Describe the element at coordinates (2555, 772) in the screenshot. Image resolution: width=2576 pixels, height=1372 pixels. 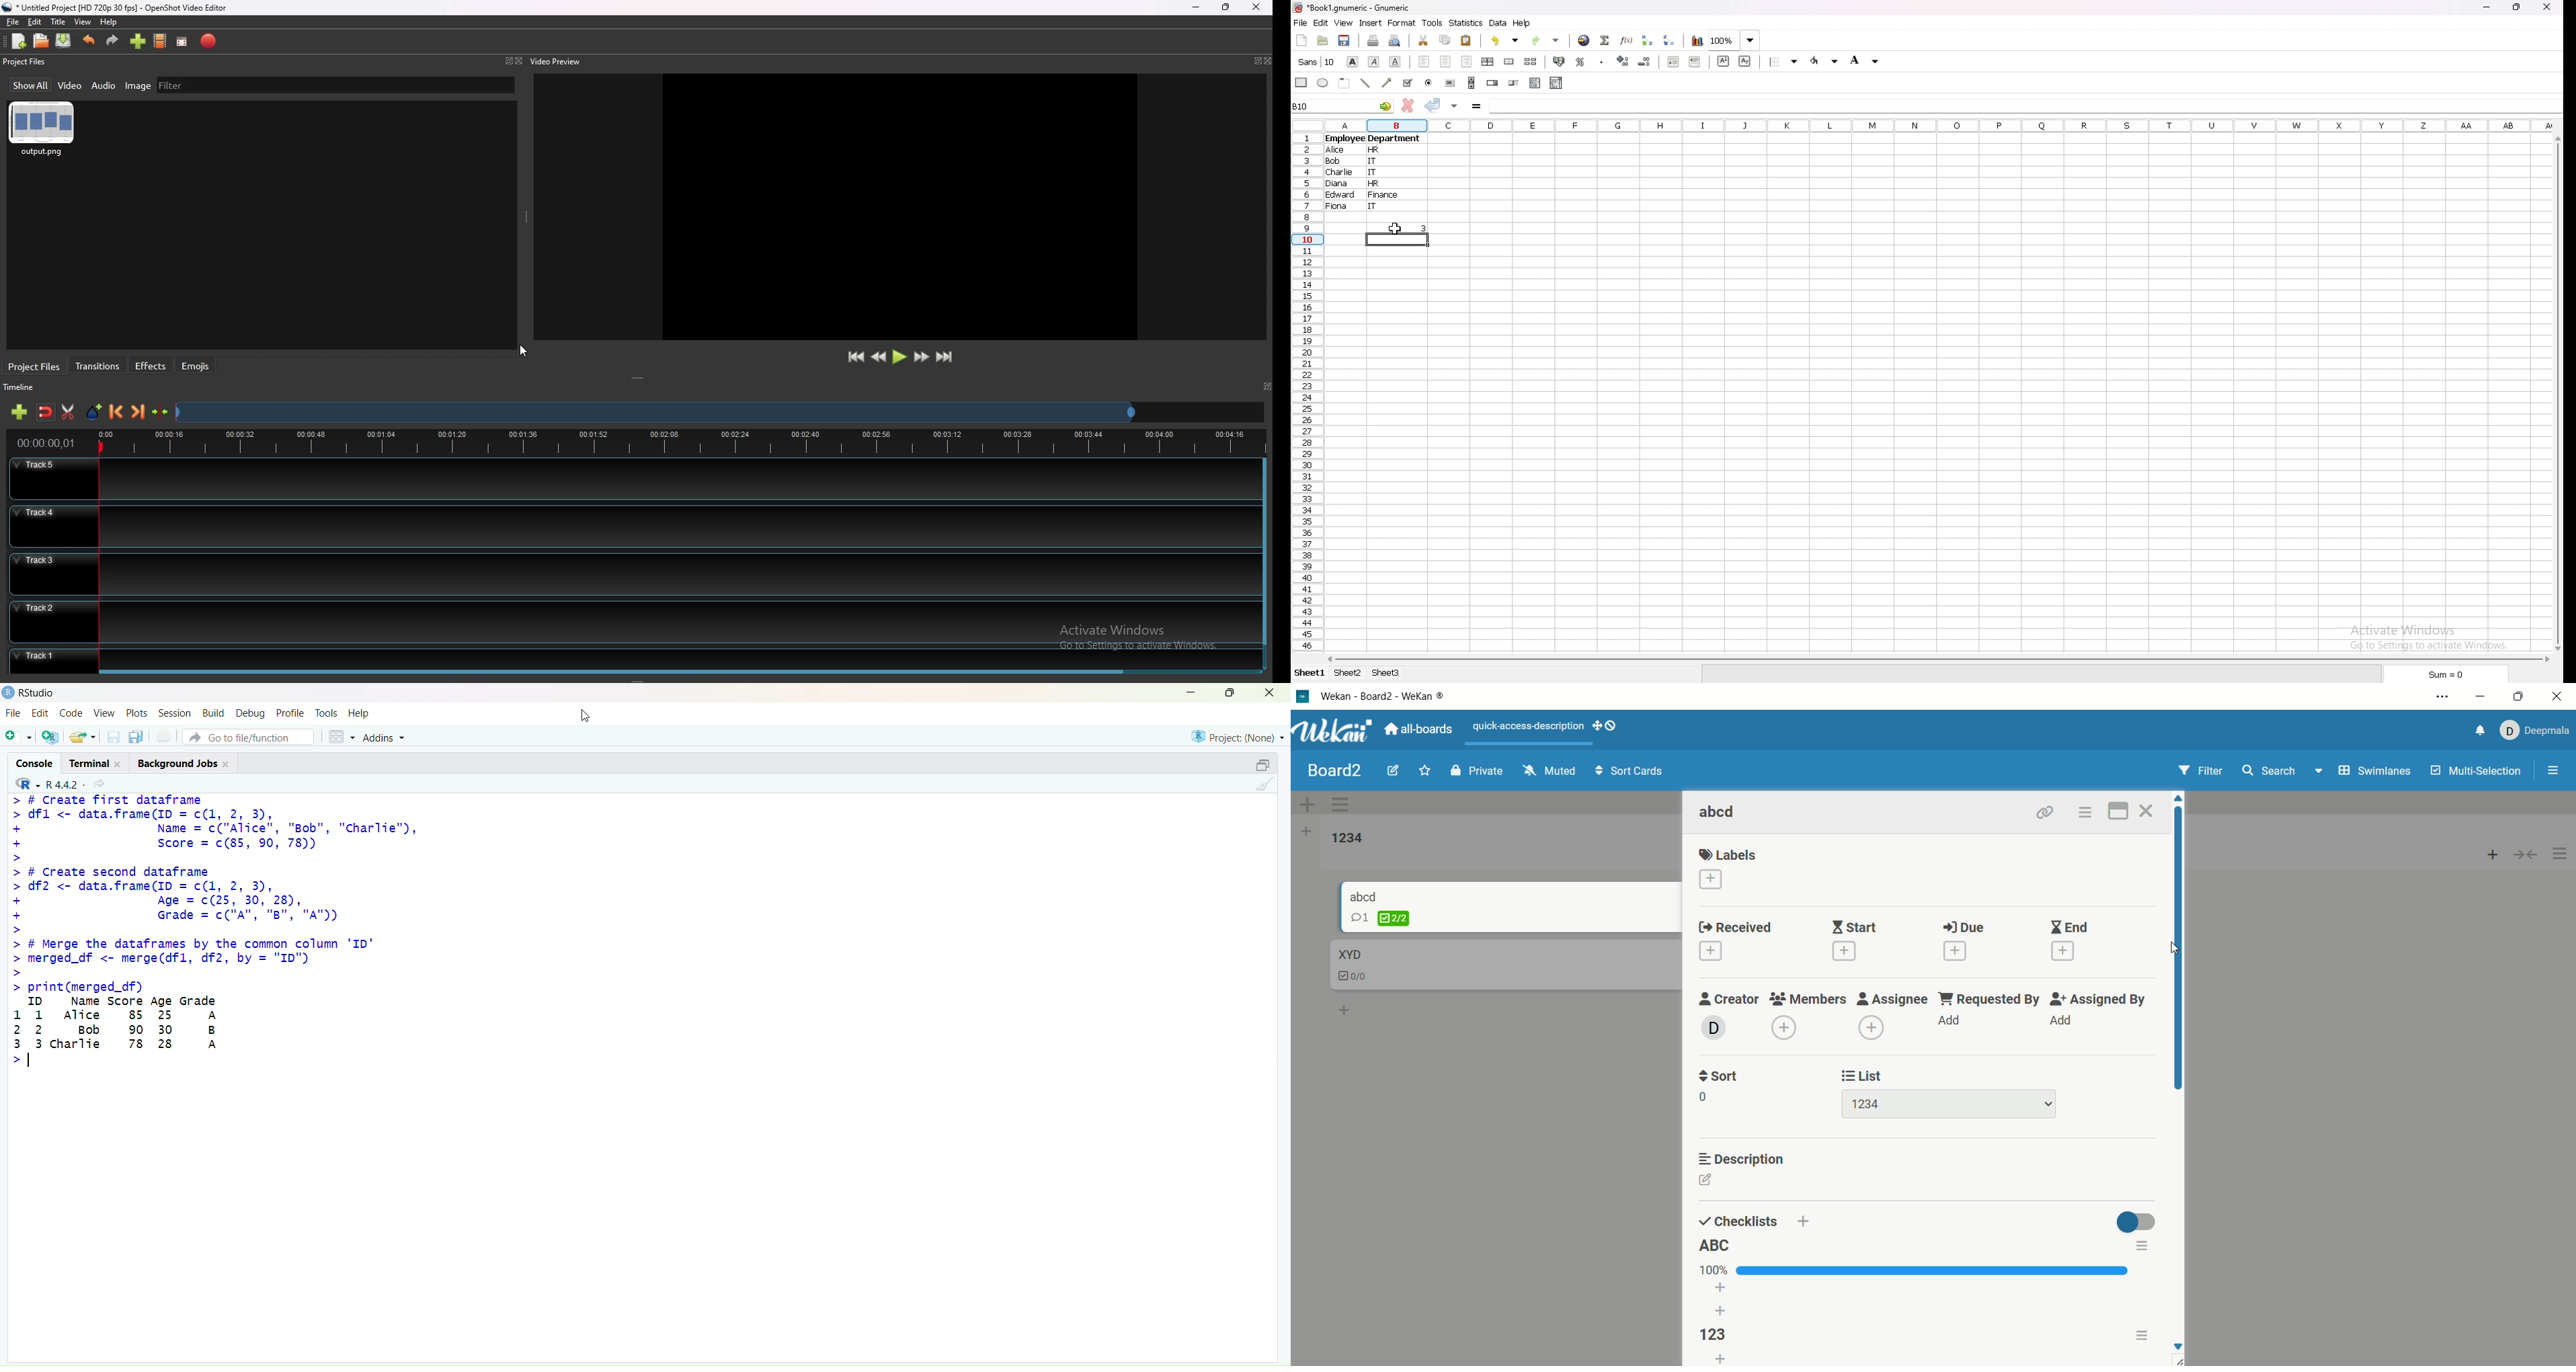
I see `options` at that location.